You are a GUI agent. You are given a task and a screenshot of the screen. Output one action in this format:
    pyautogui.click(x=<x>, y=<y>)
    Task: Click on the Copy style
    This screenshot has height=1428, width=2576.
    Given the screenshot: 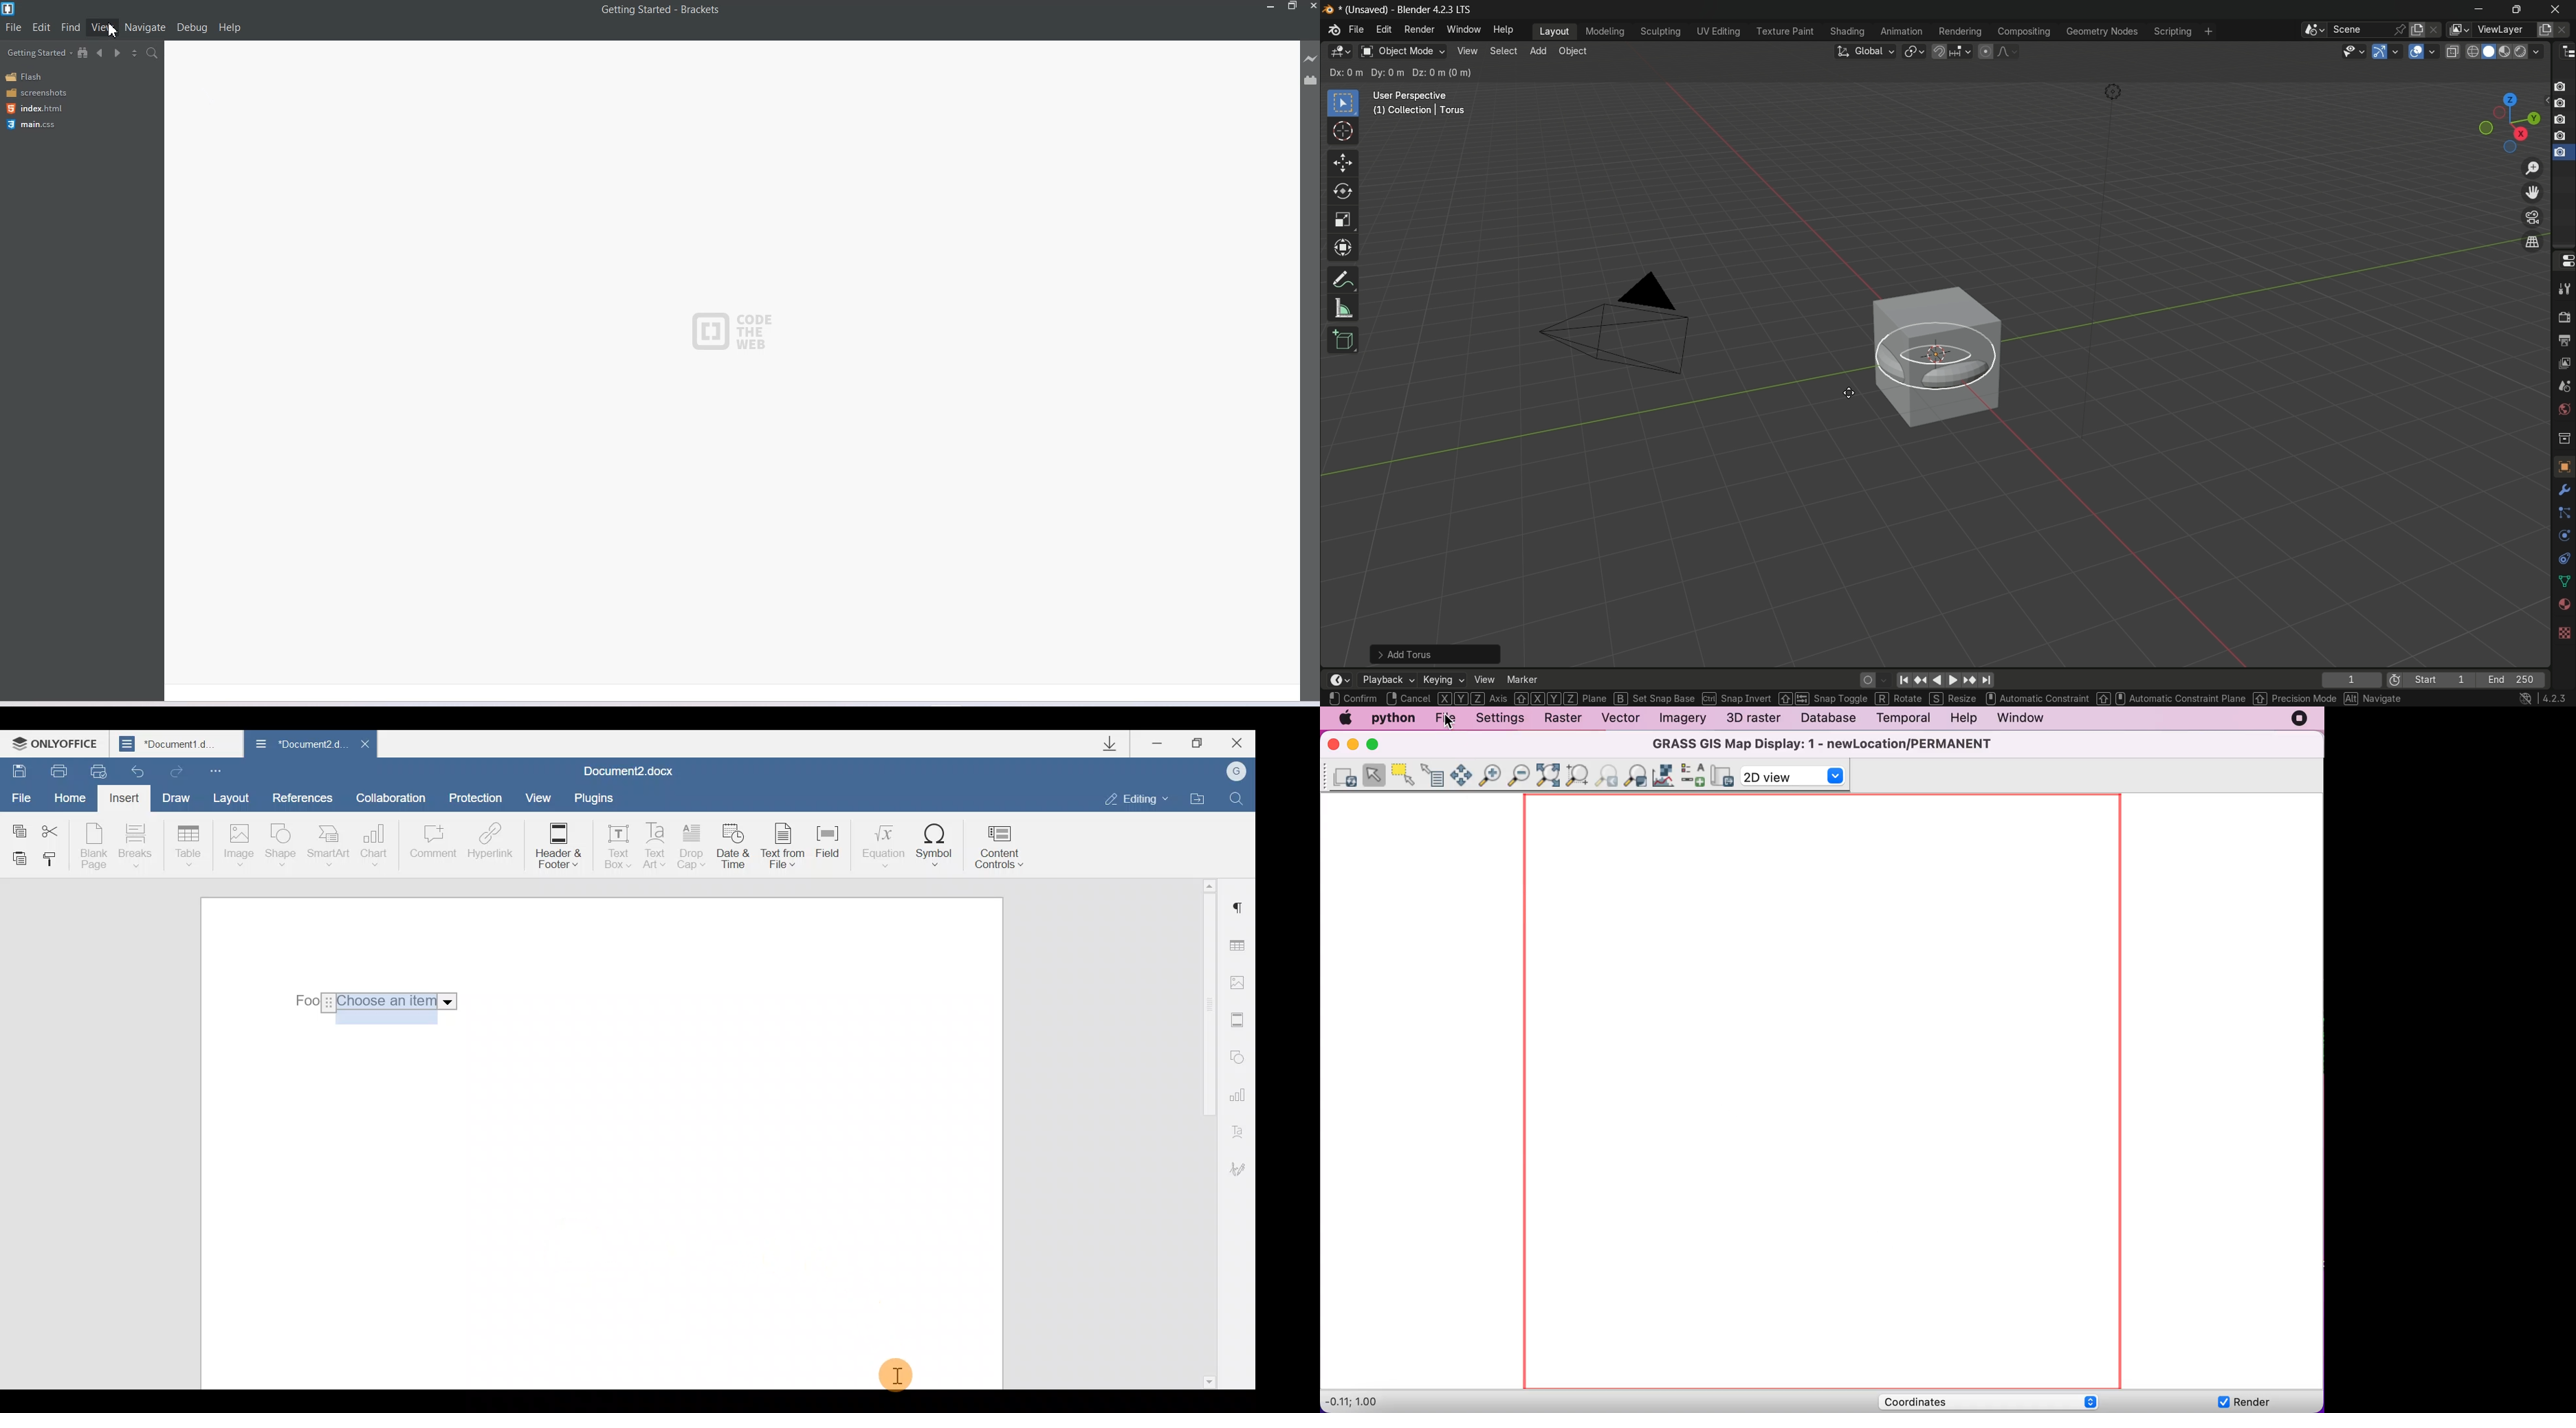 What is the action you would take?
    pyautogui.click(x=51, y=862)
    